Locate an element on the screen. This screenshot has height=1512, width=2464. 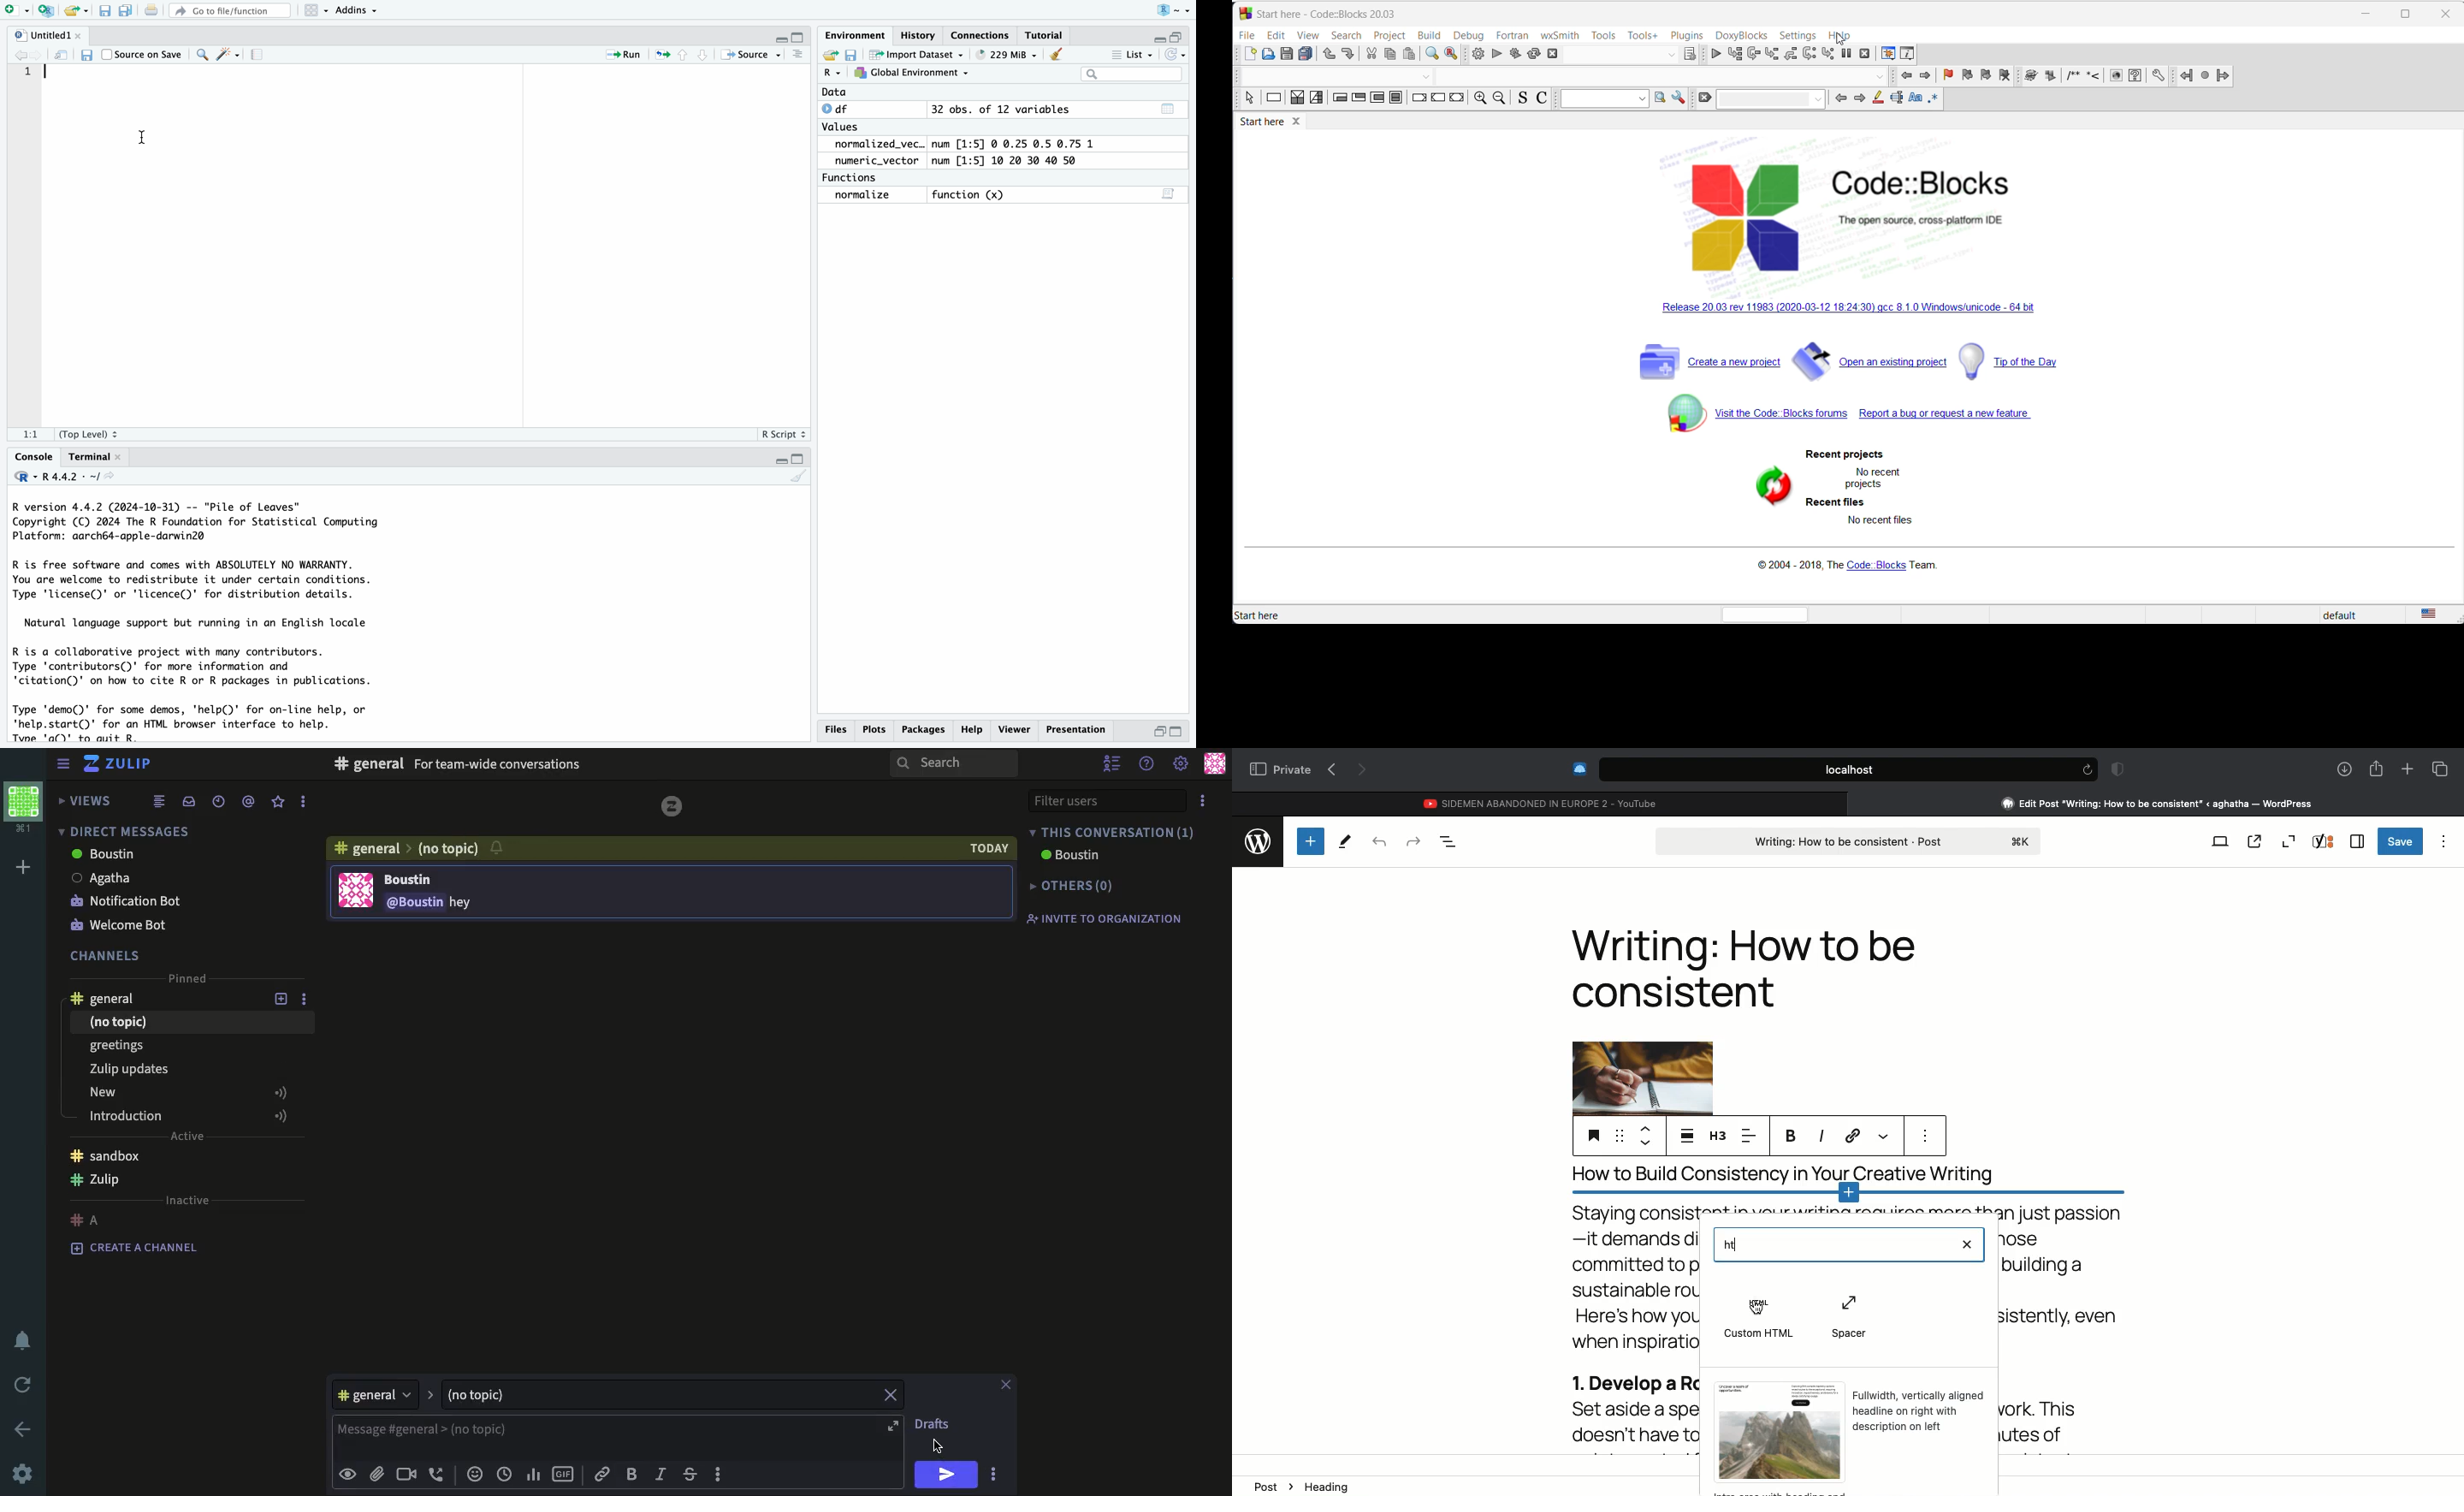
previous section is located at coordinates (685, 56).